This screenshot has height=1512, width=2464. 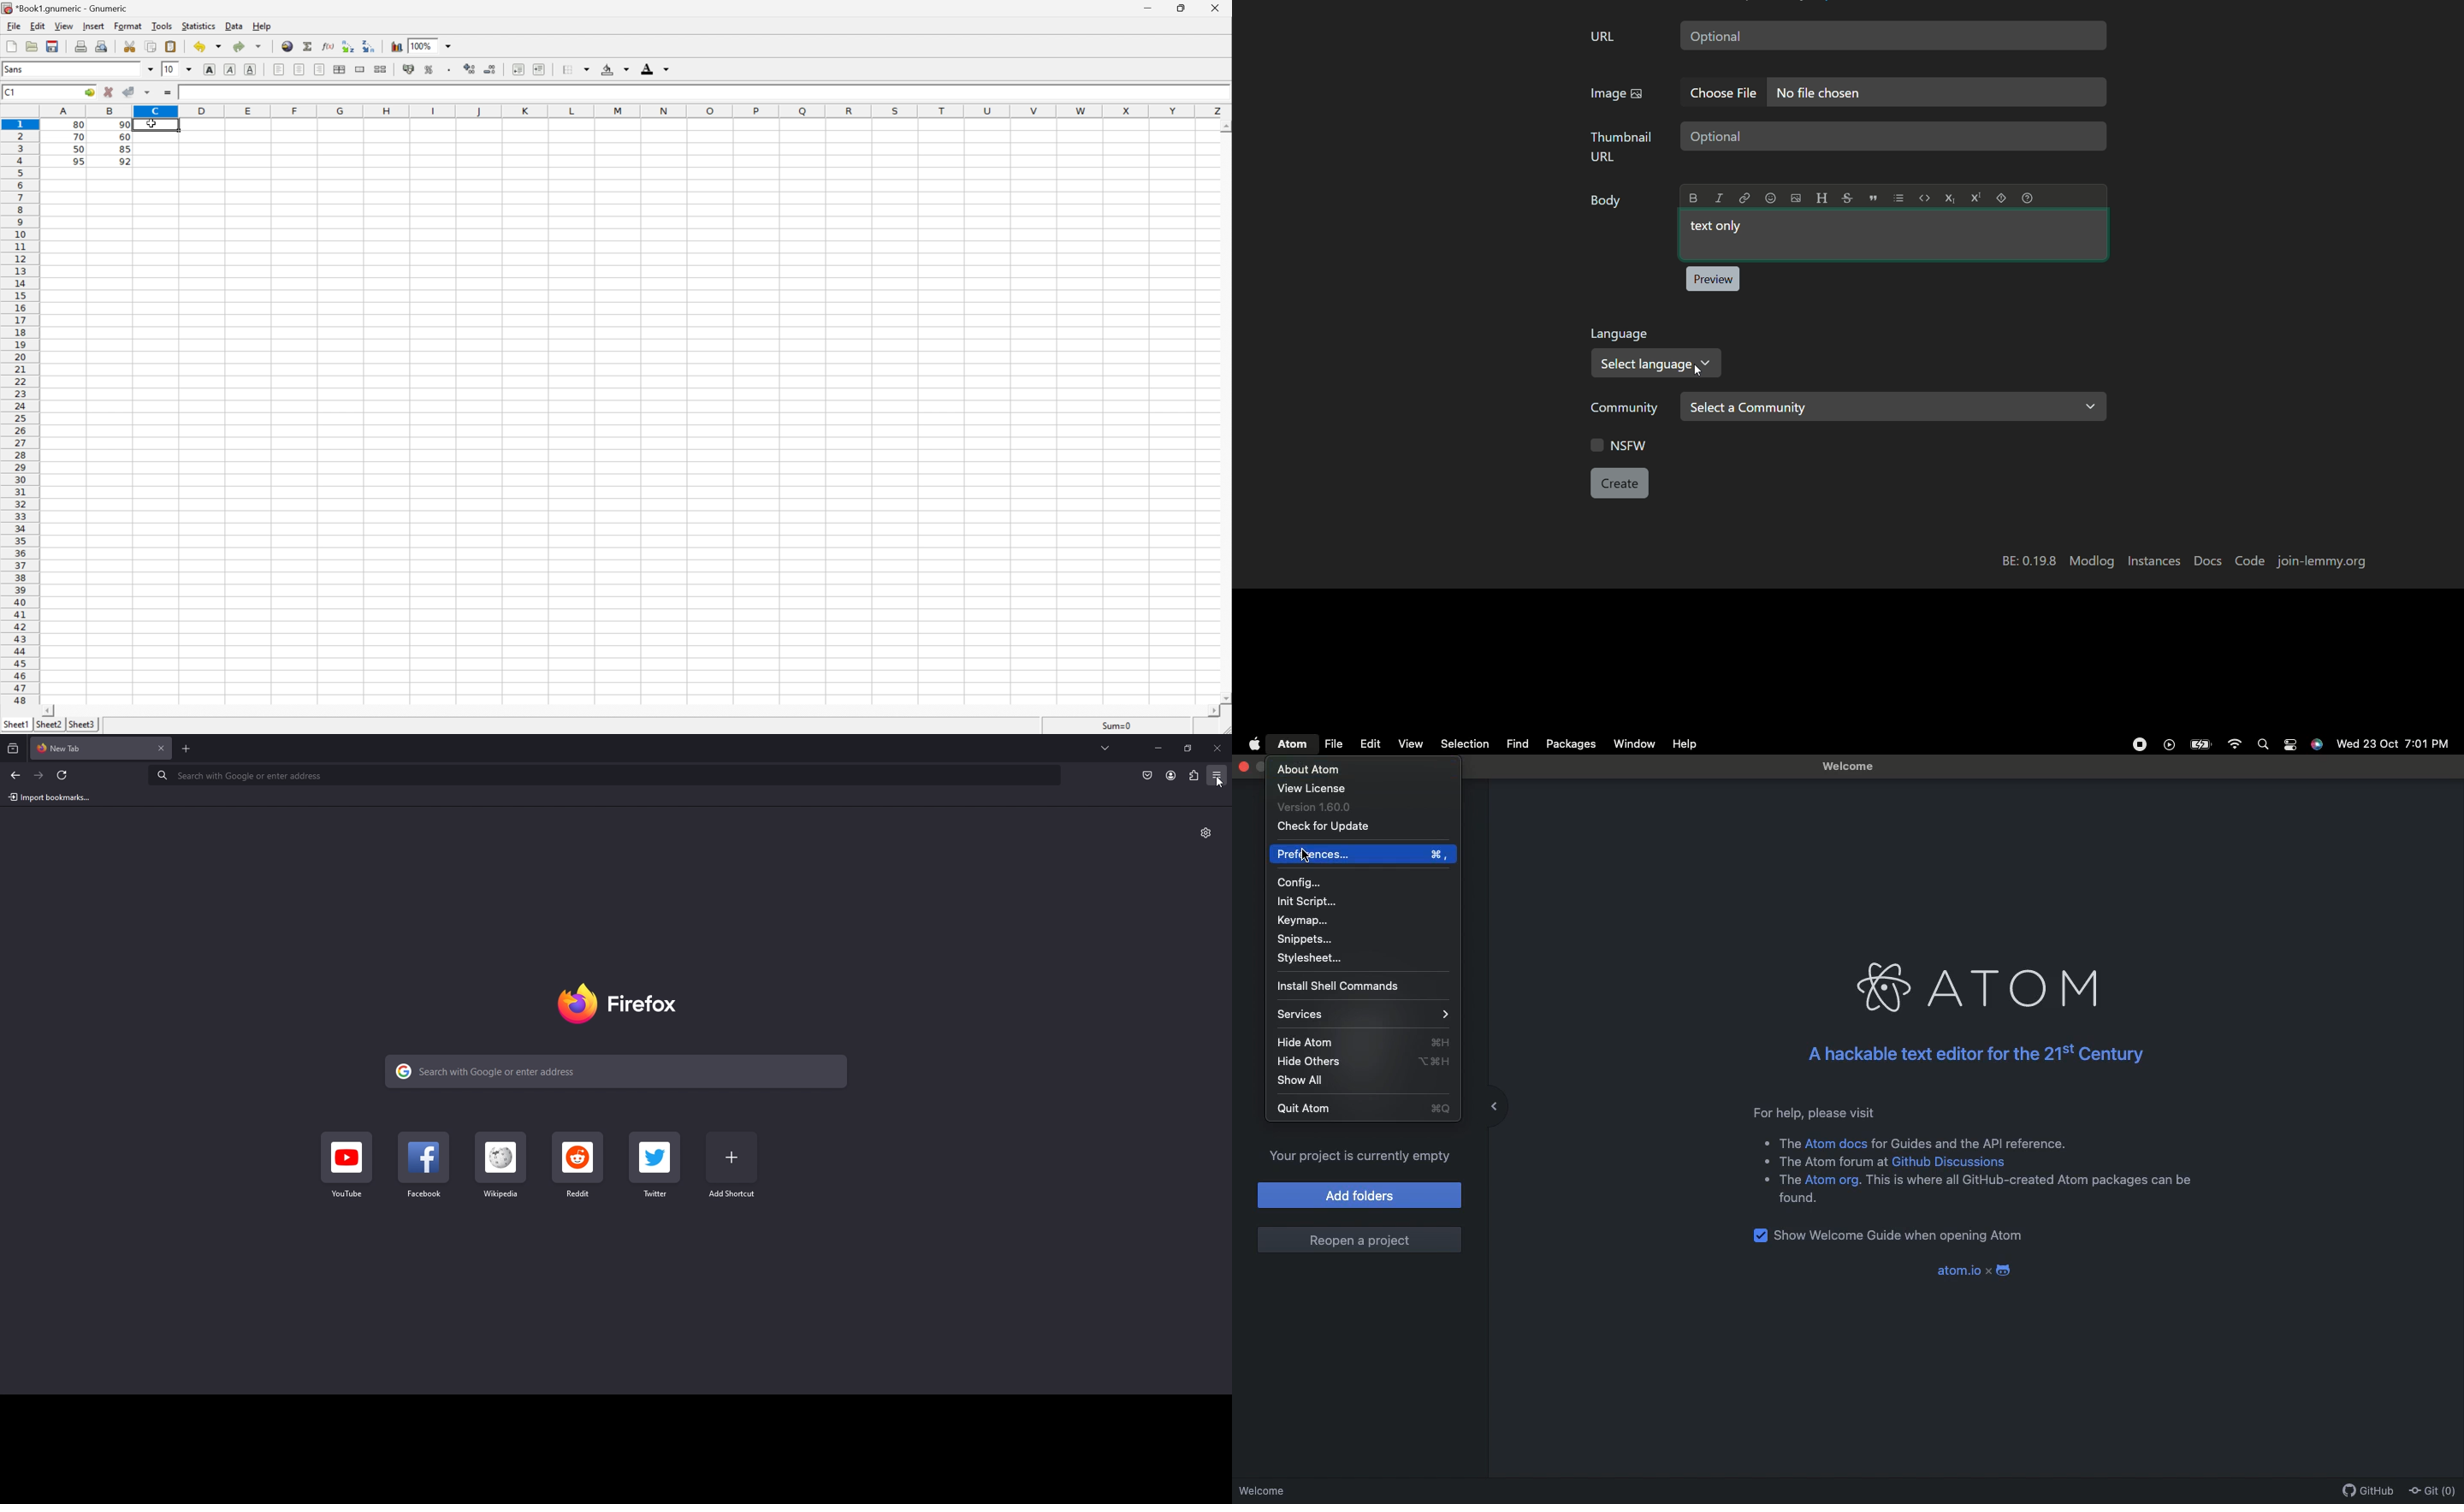 I want to click on Help, so click(x=1680, y=744).